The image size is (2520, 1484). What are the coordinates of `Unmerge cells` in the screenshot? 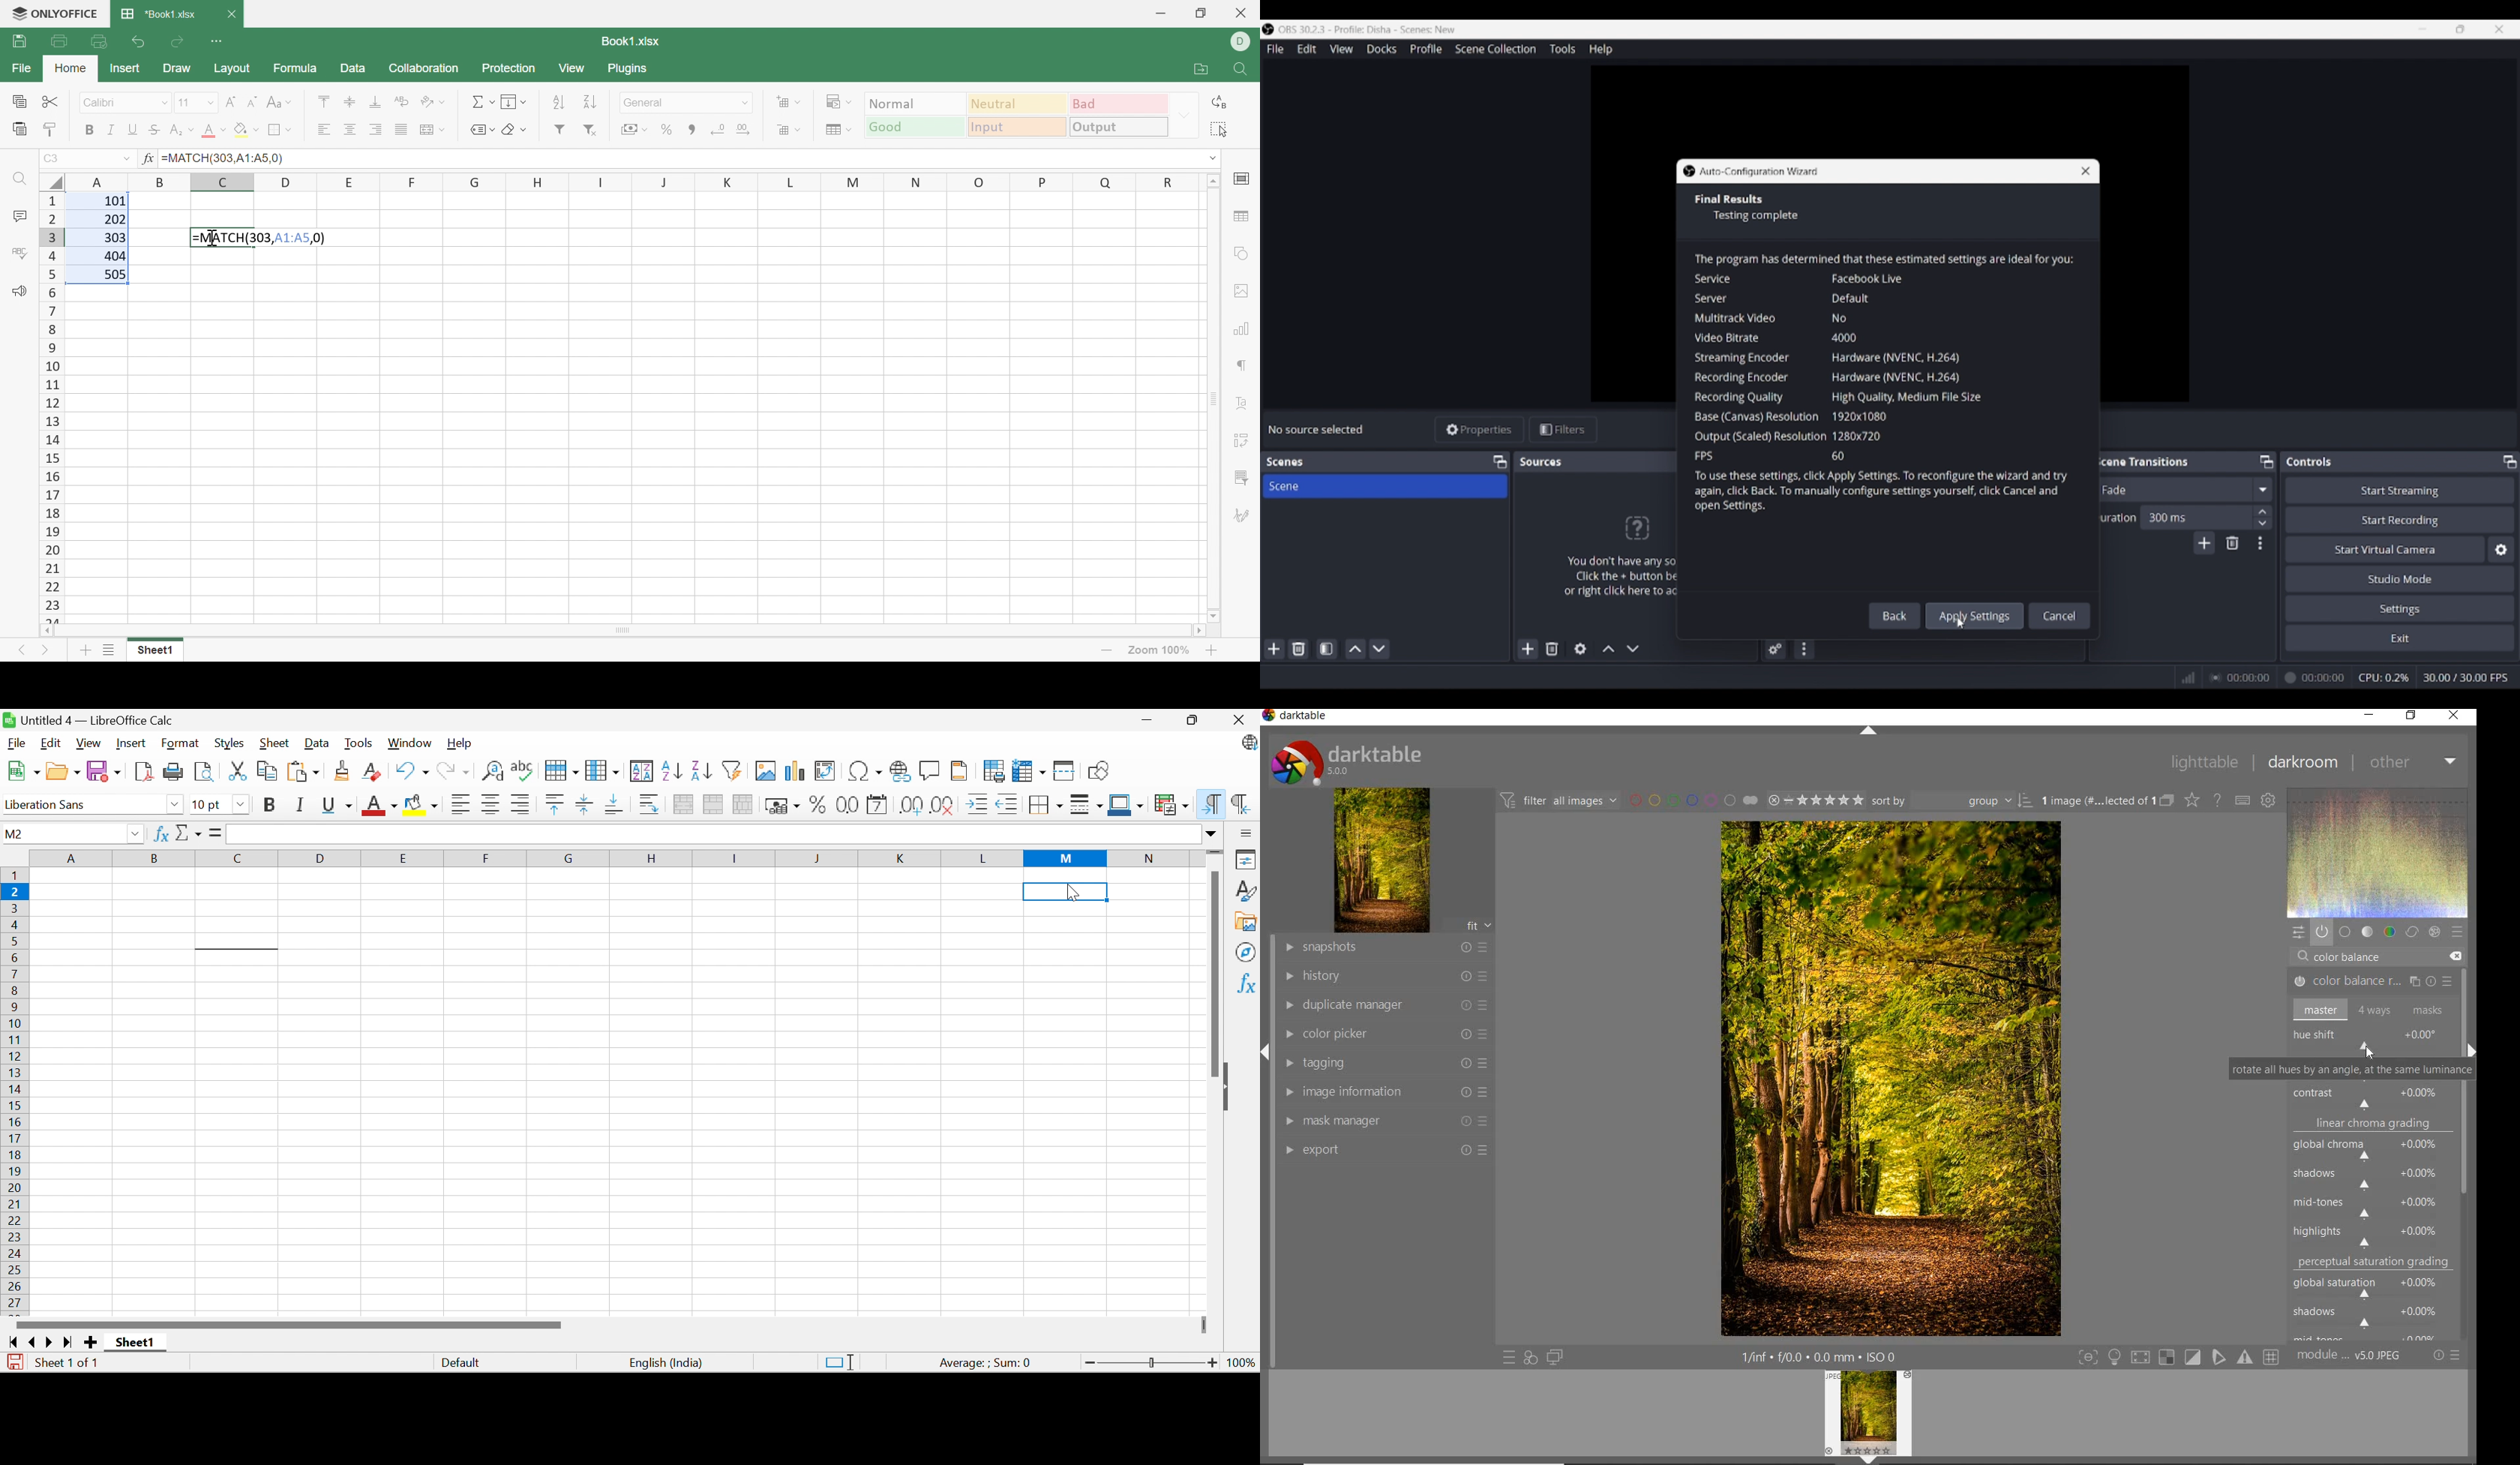 It's located at (742, 803).